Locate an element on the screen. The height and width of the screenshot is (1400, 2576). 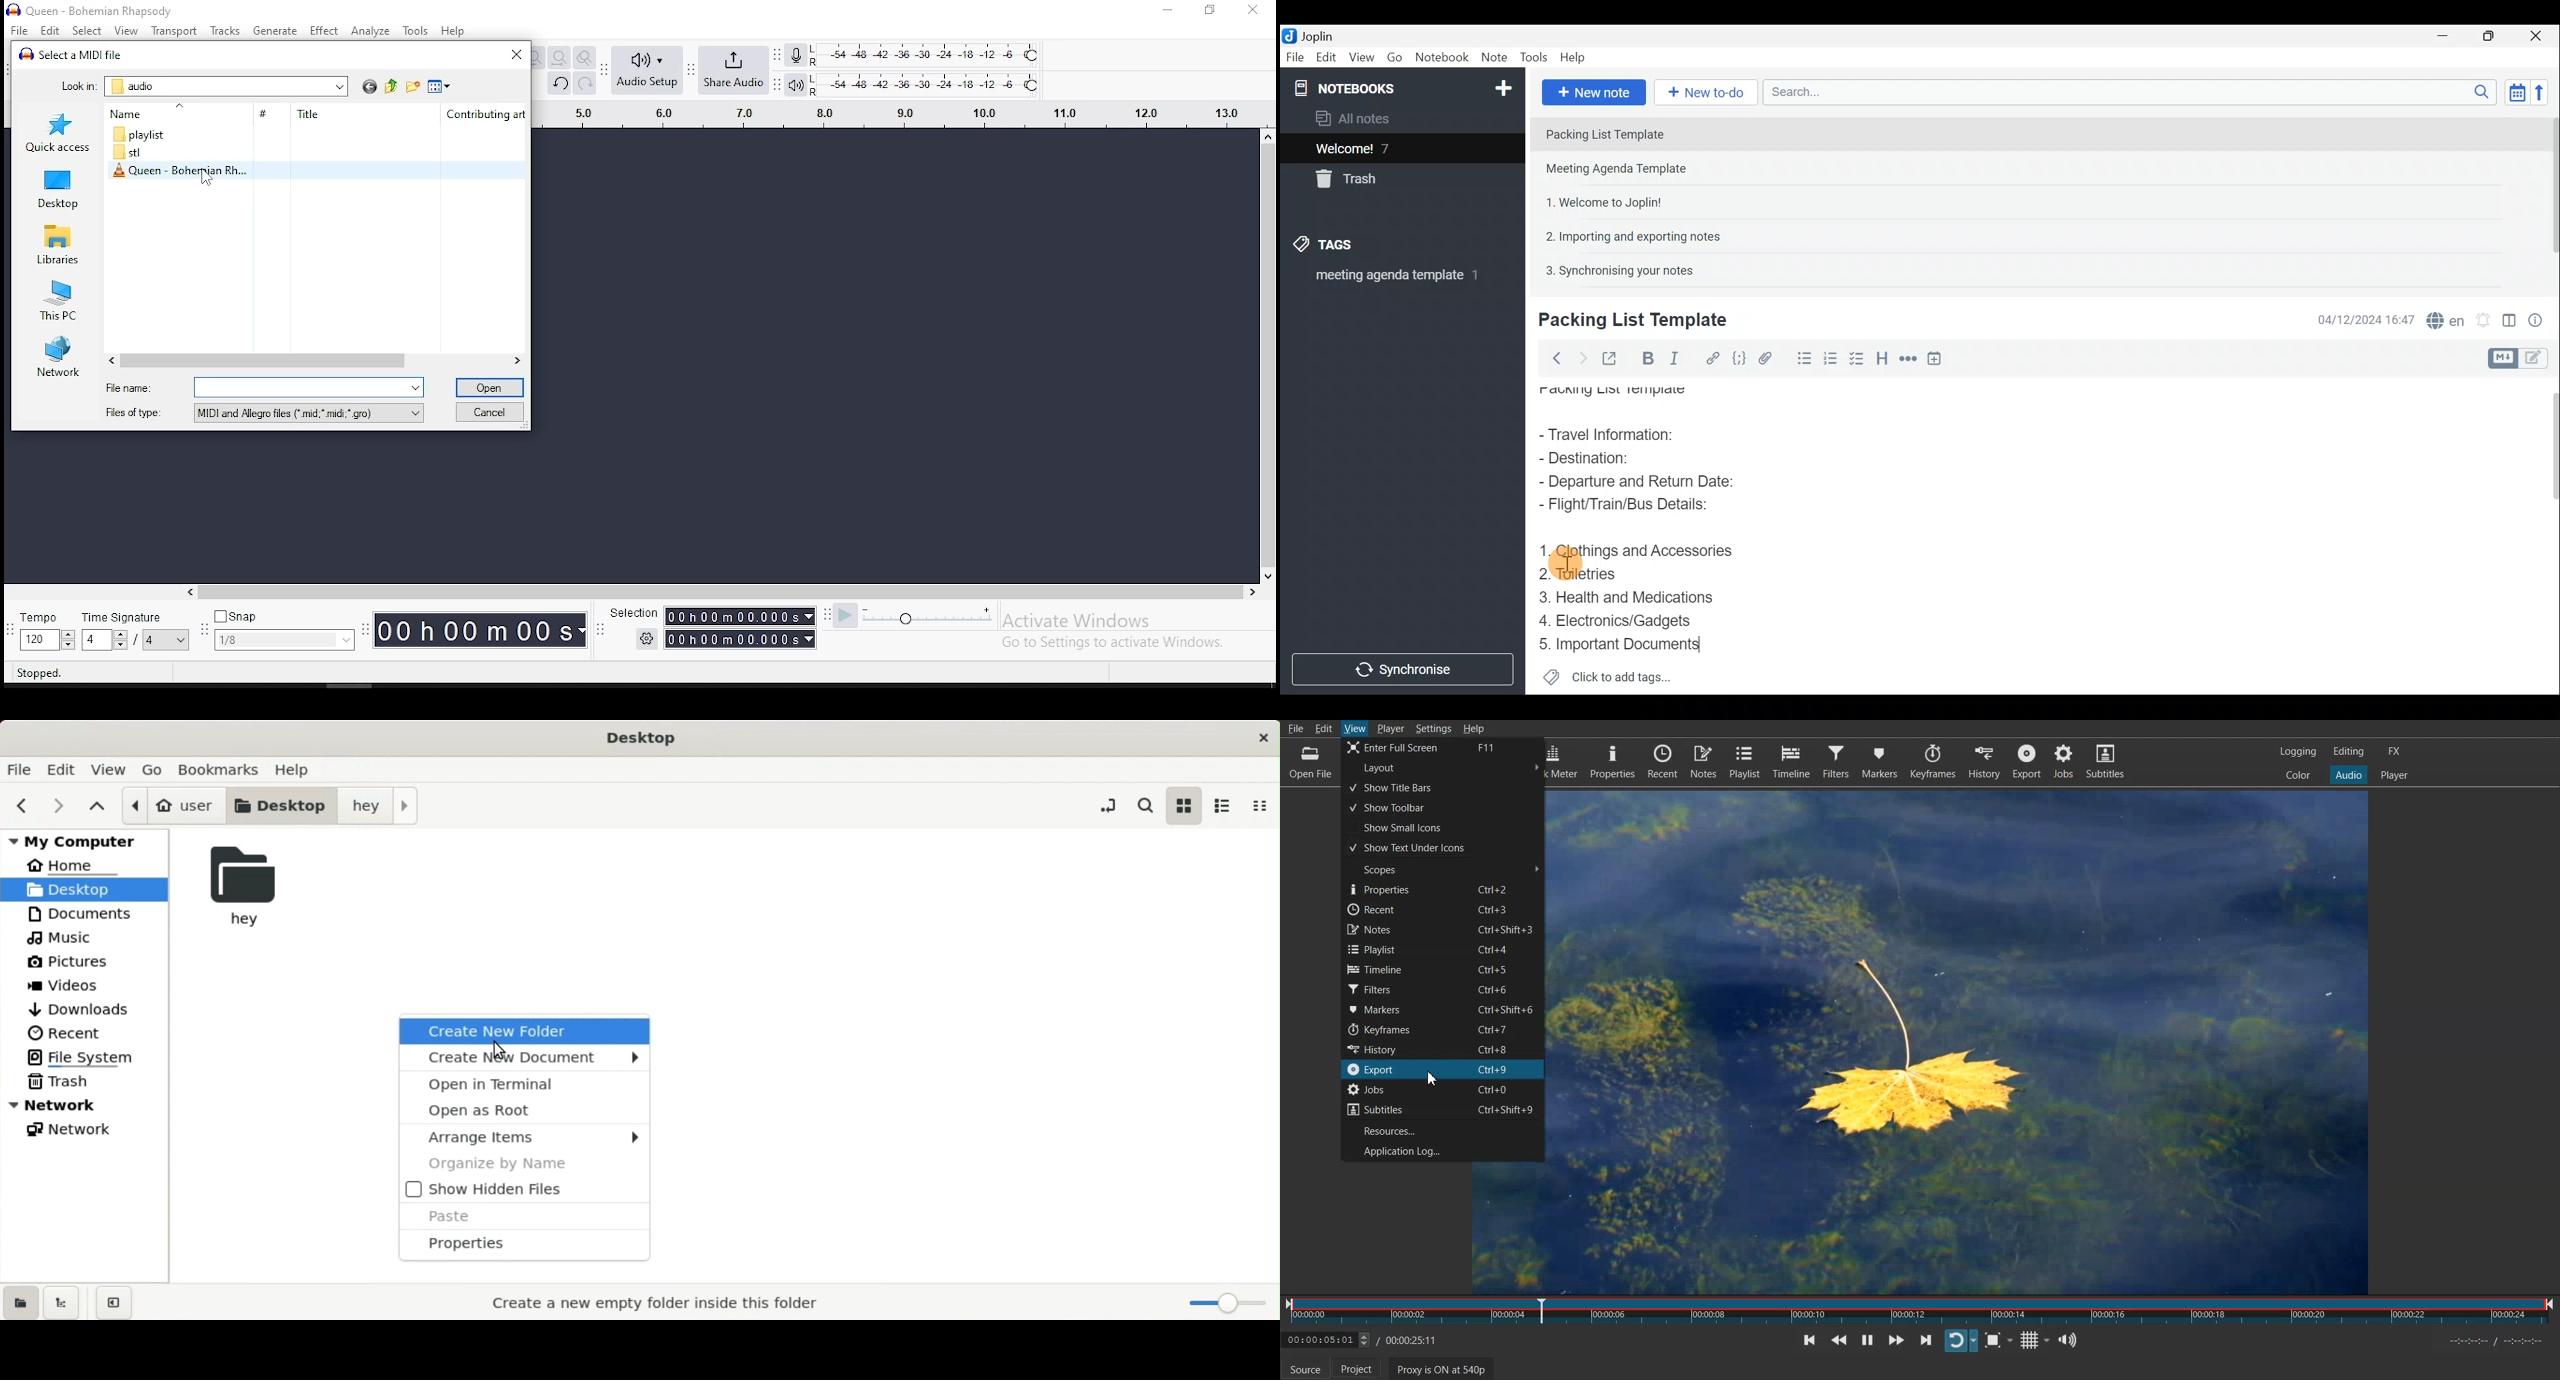
redo is located at coordinates (585, 84).